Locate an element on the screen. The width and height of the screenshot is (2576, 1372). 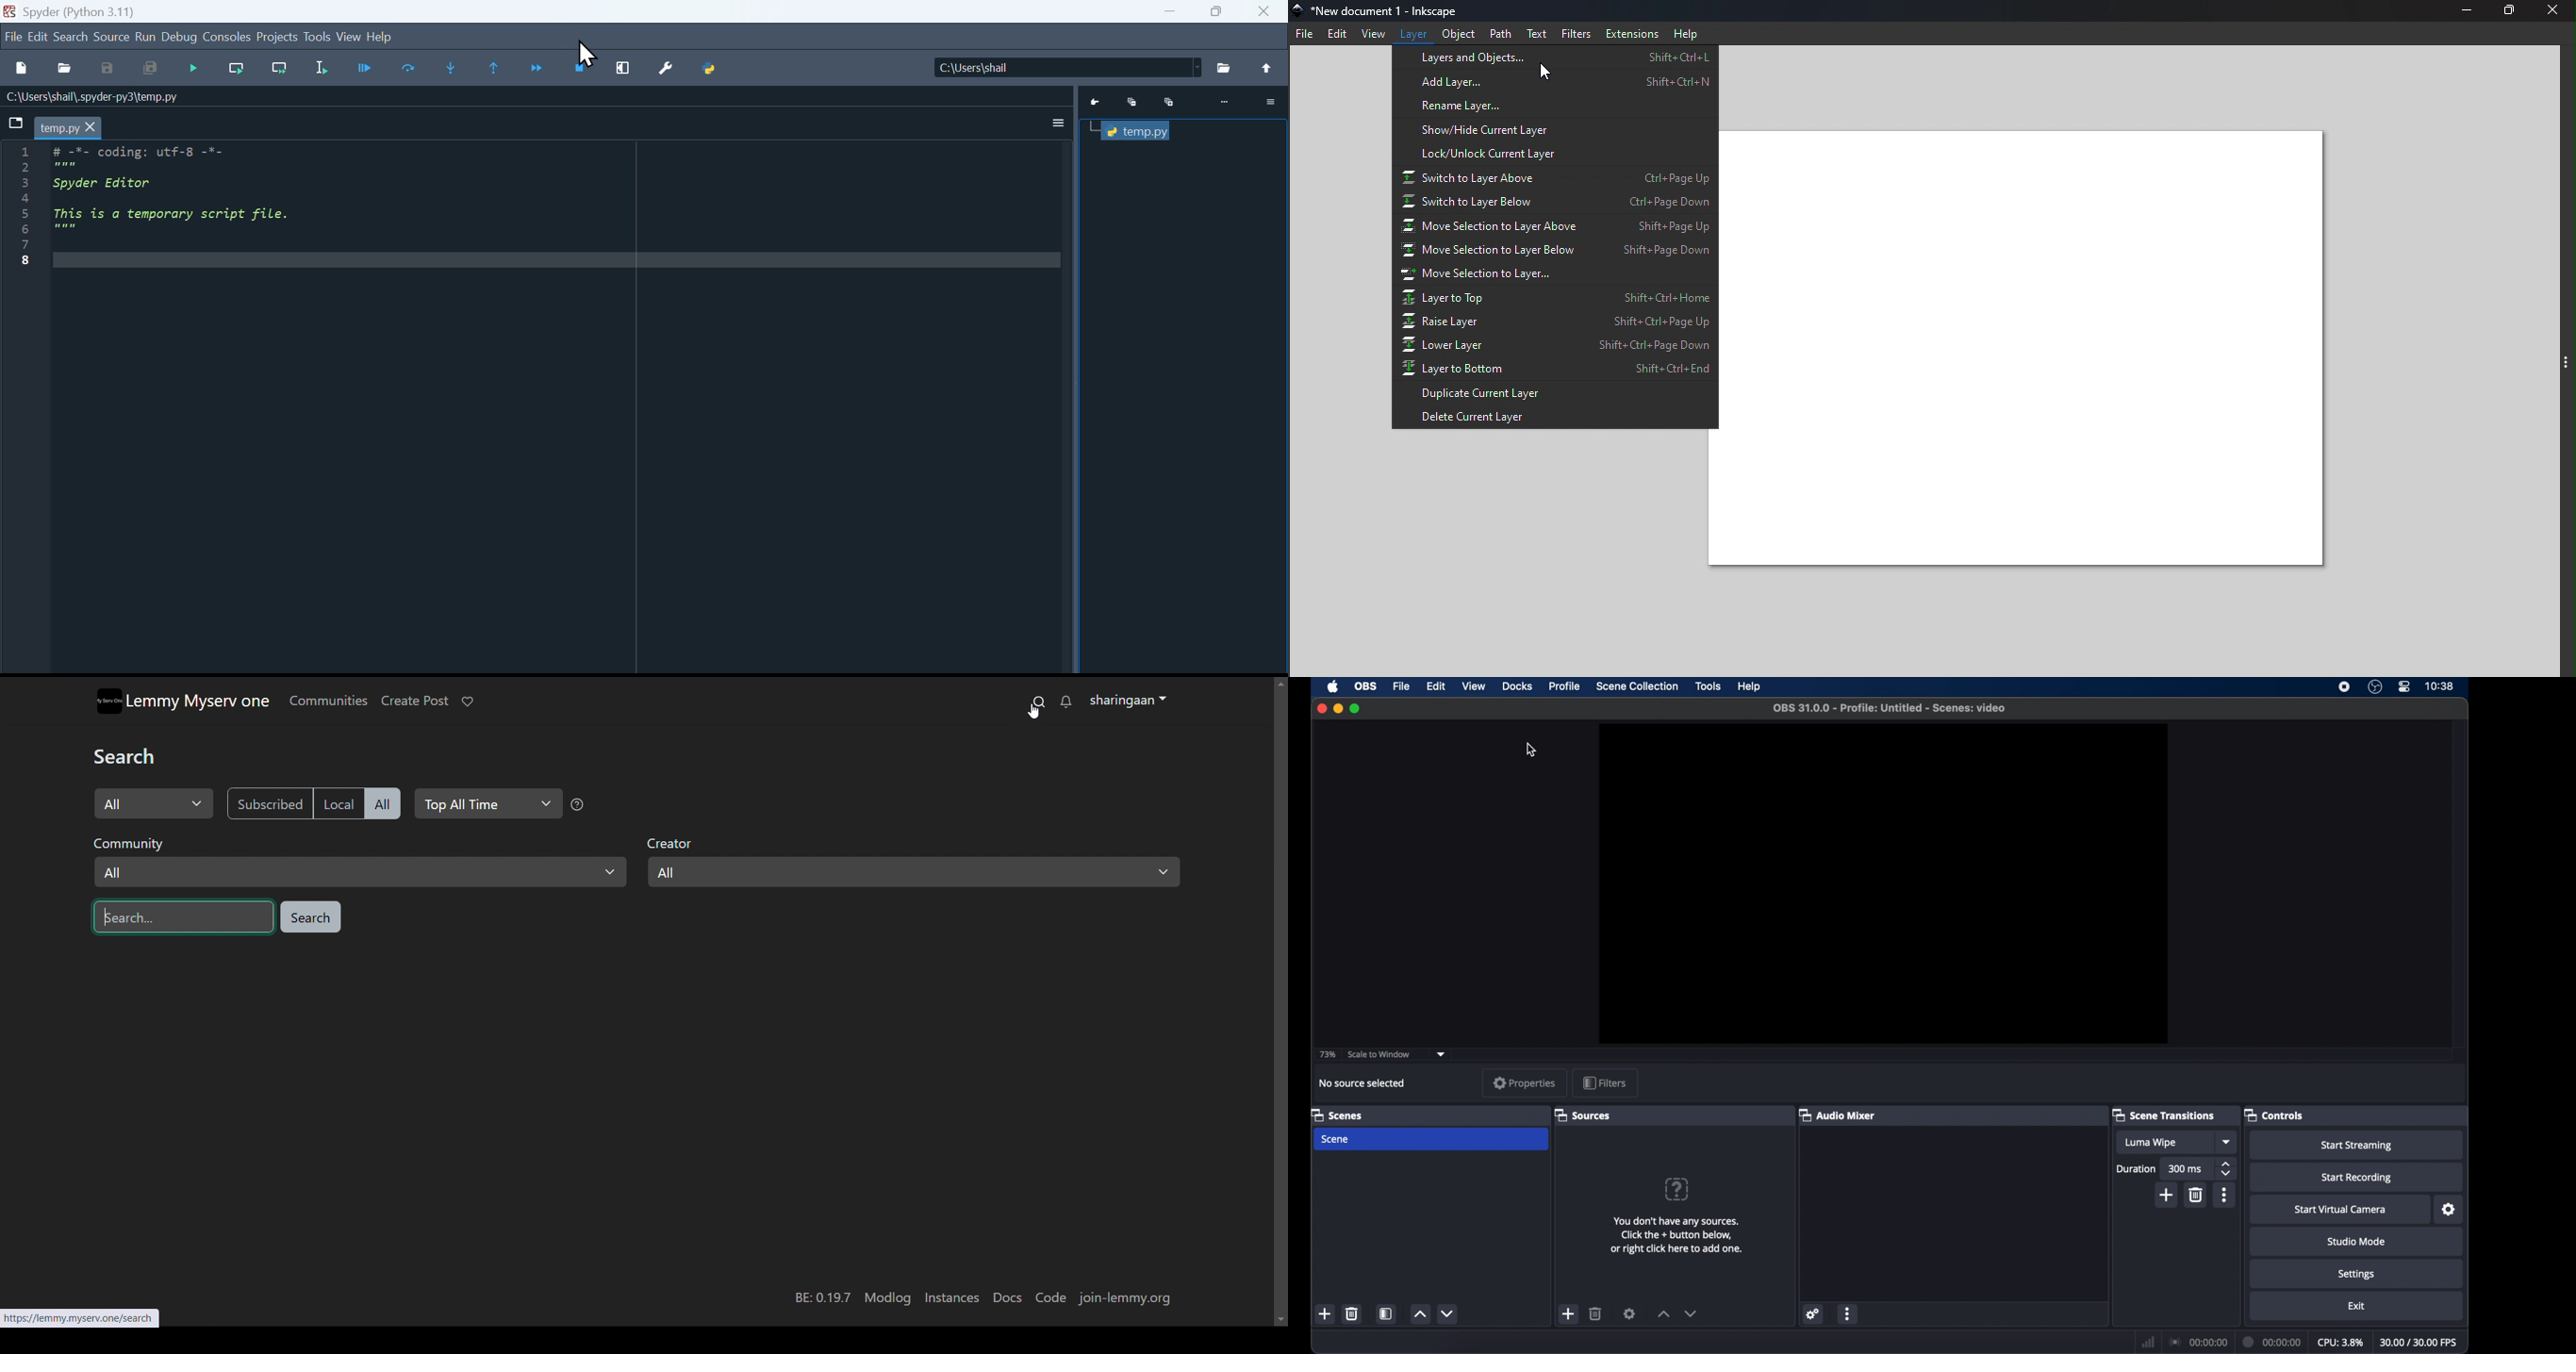
cpu: 3.8% is located at coordinates (2341, 1343).